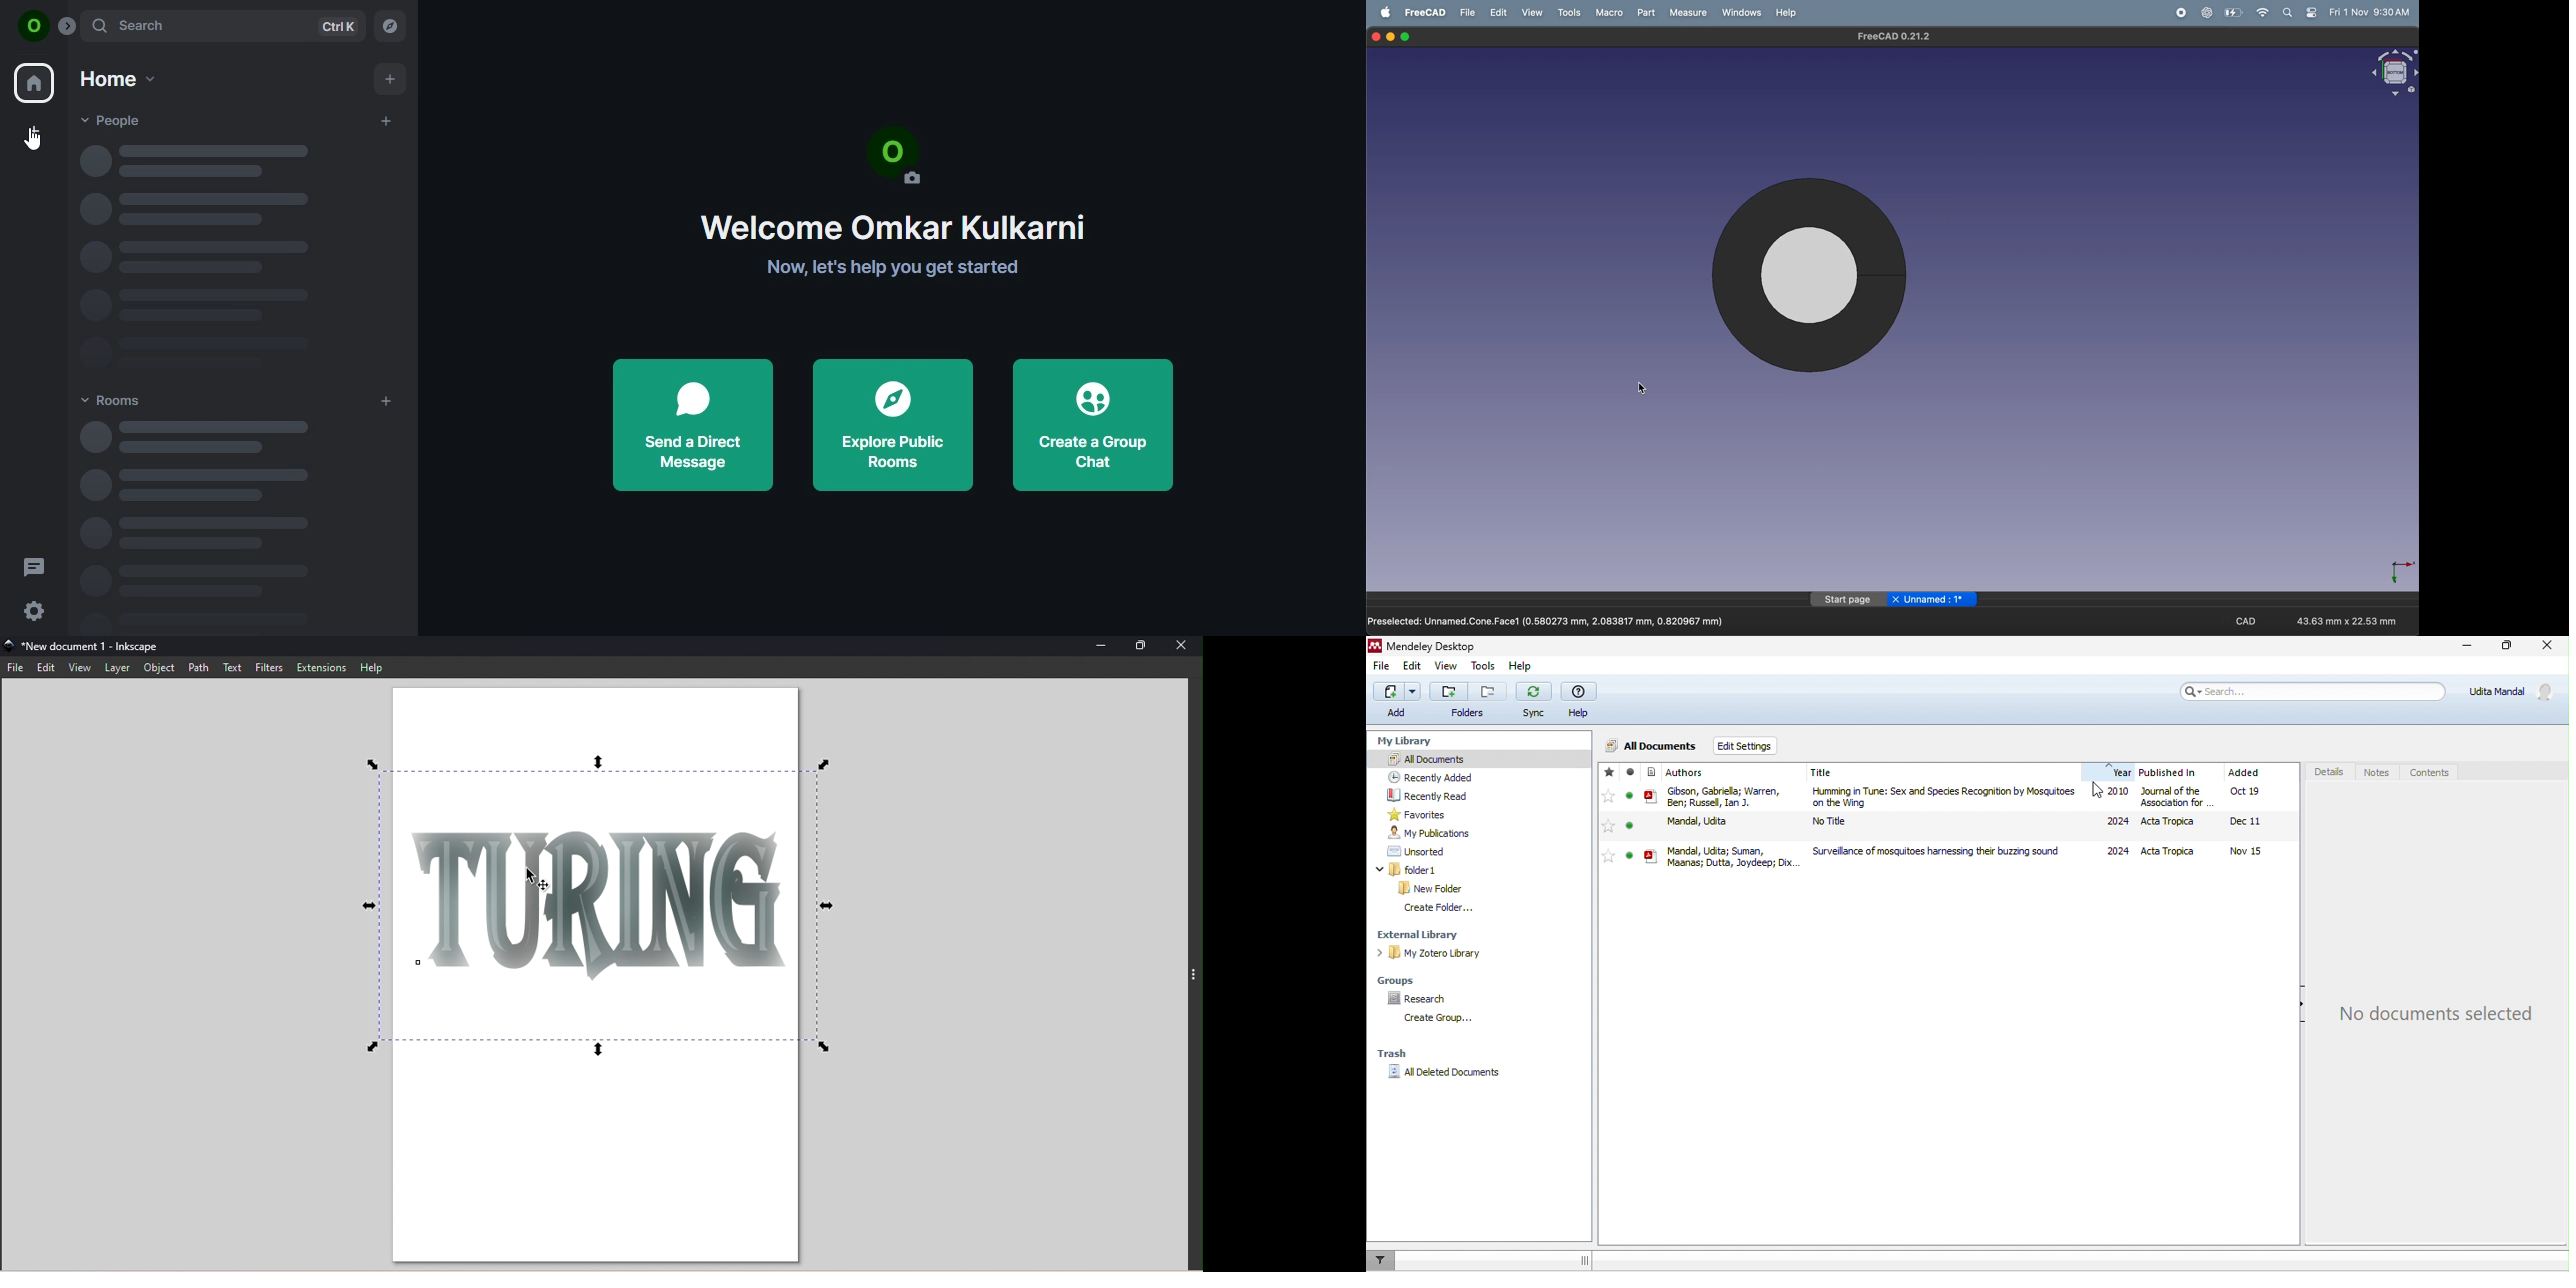  What do you see at coordinates (187, 247) in the screenshot?
I see `loading text` at bounding box center [187, 247].